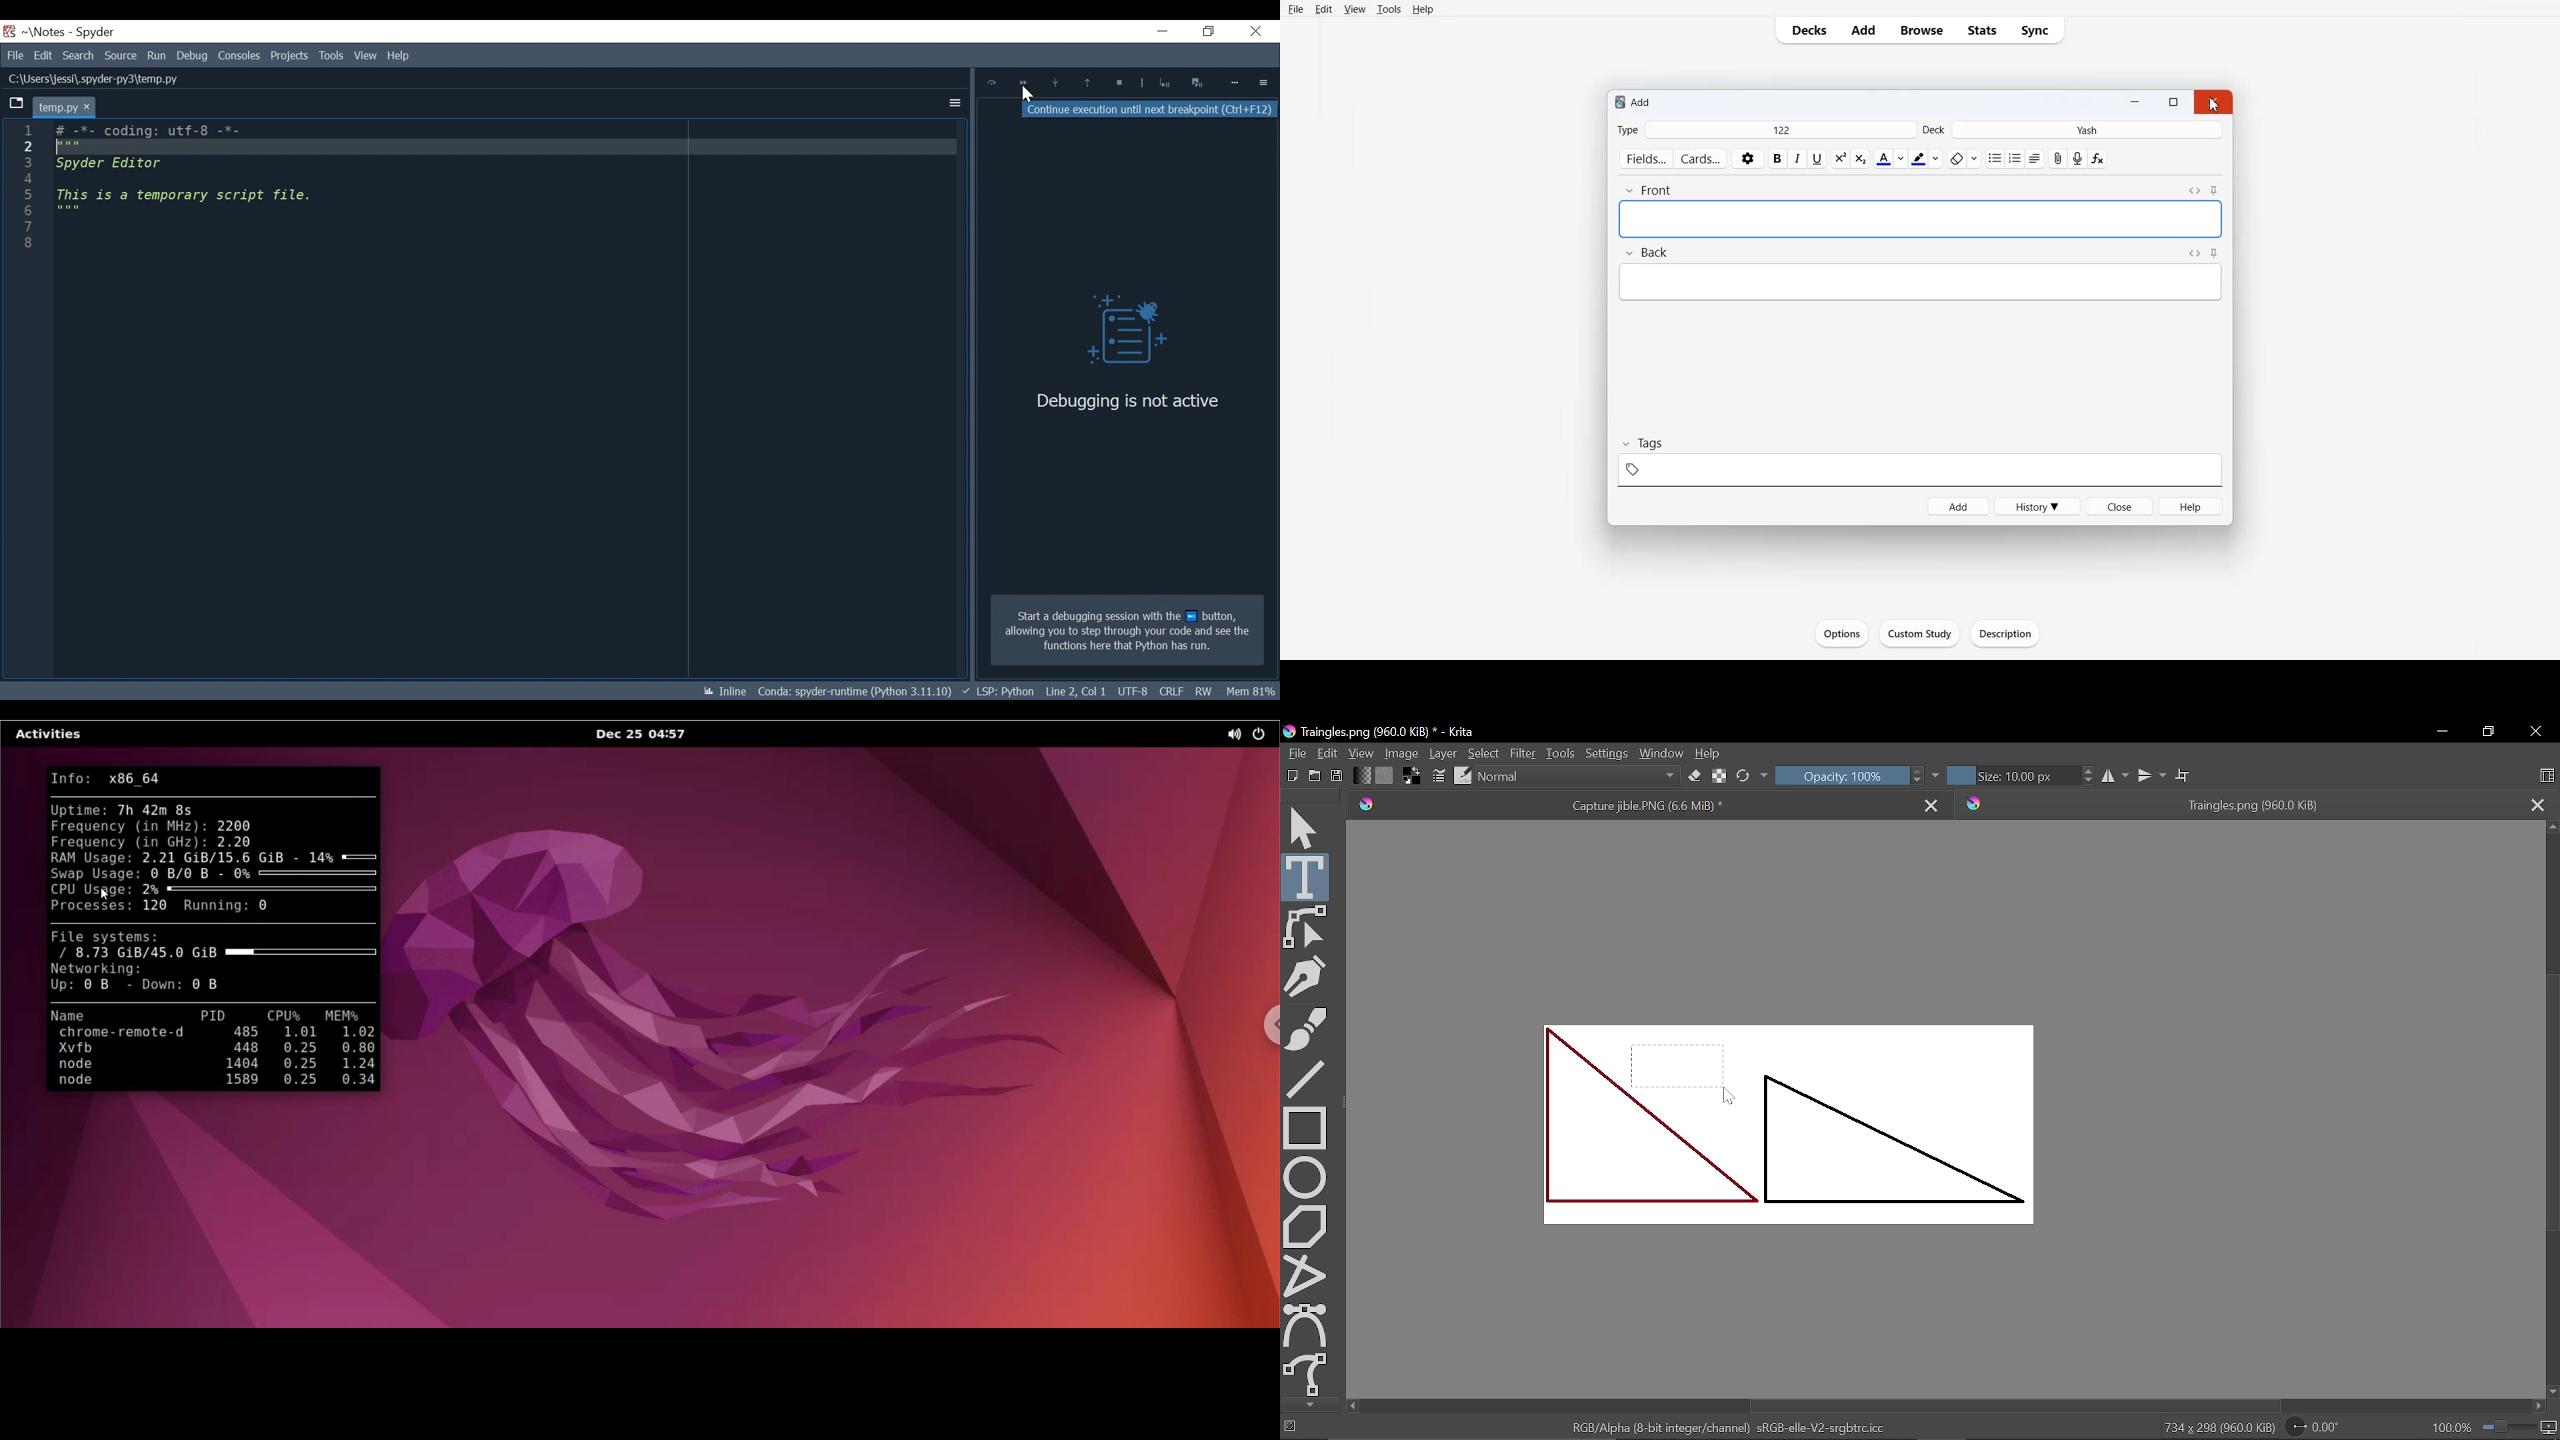  What do you see at coordinates (2194, 253) in the screenshot?
I see `Toggle HTML` at bounding box center [2194, 253].